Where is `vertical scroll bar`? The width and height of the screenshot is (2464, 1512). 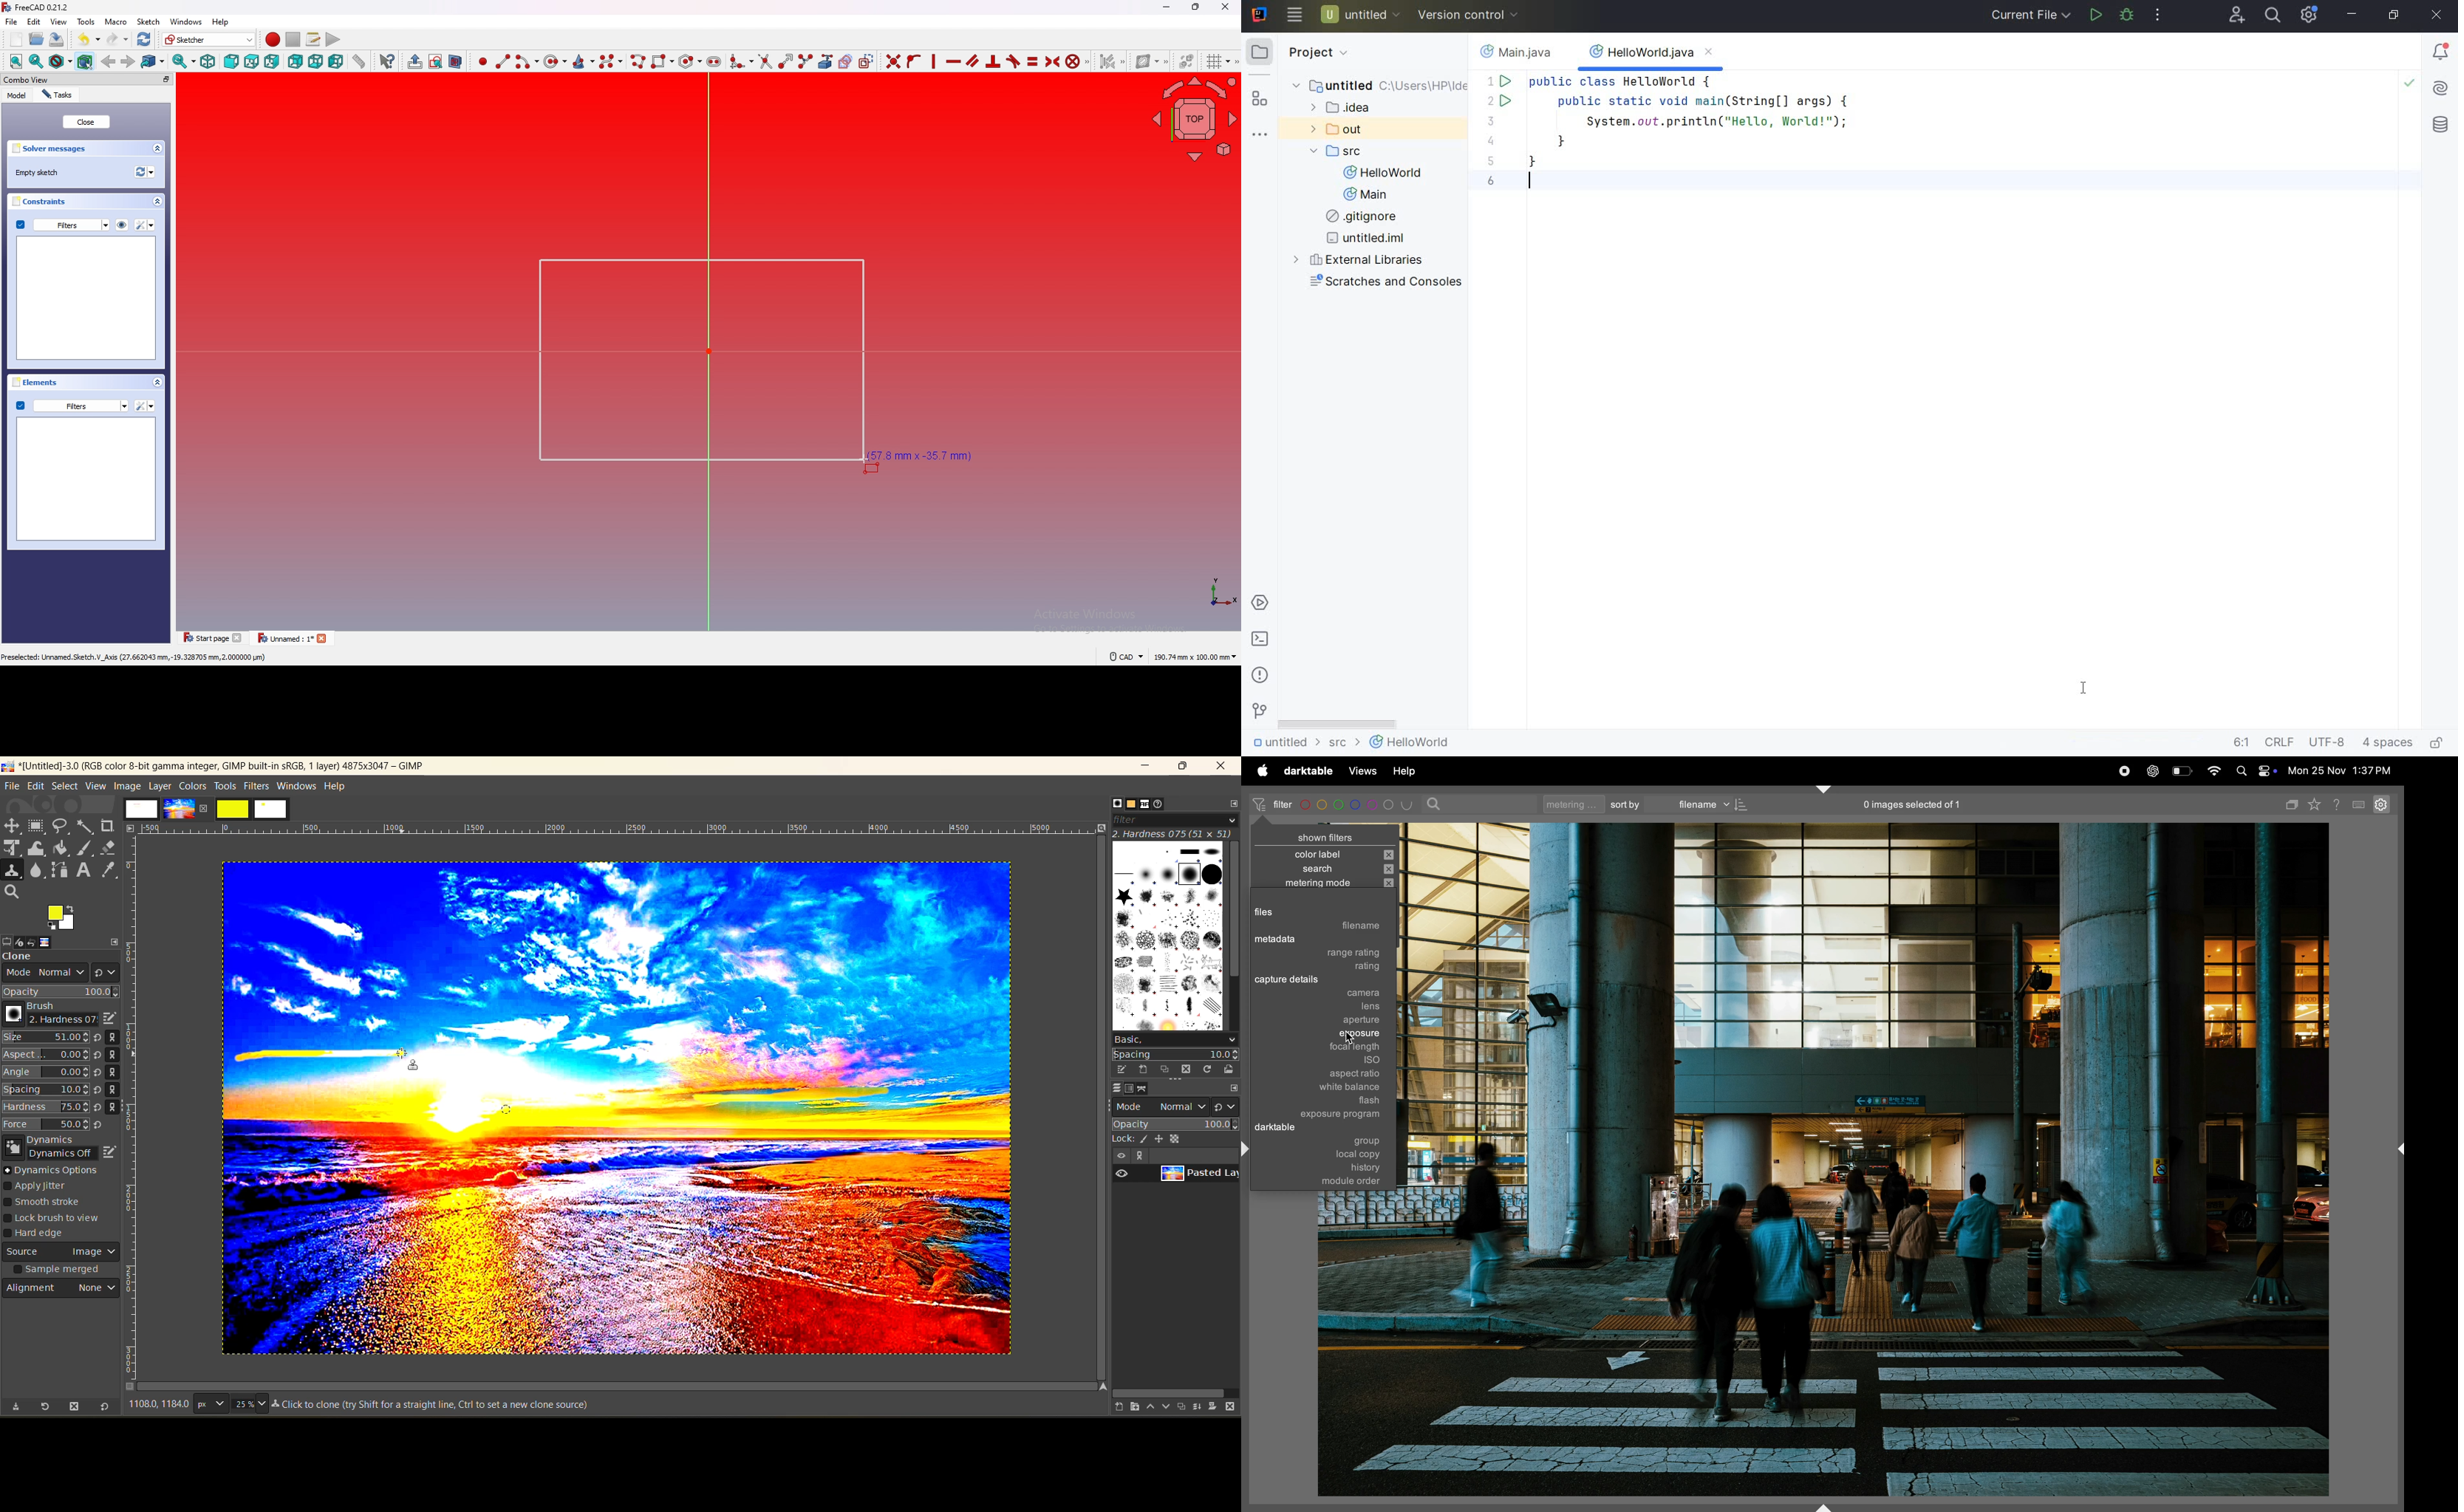 vertical scroll bar is located at coordinates (1233, 911).